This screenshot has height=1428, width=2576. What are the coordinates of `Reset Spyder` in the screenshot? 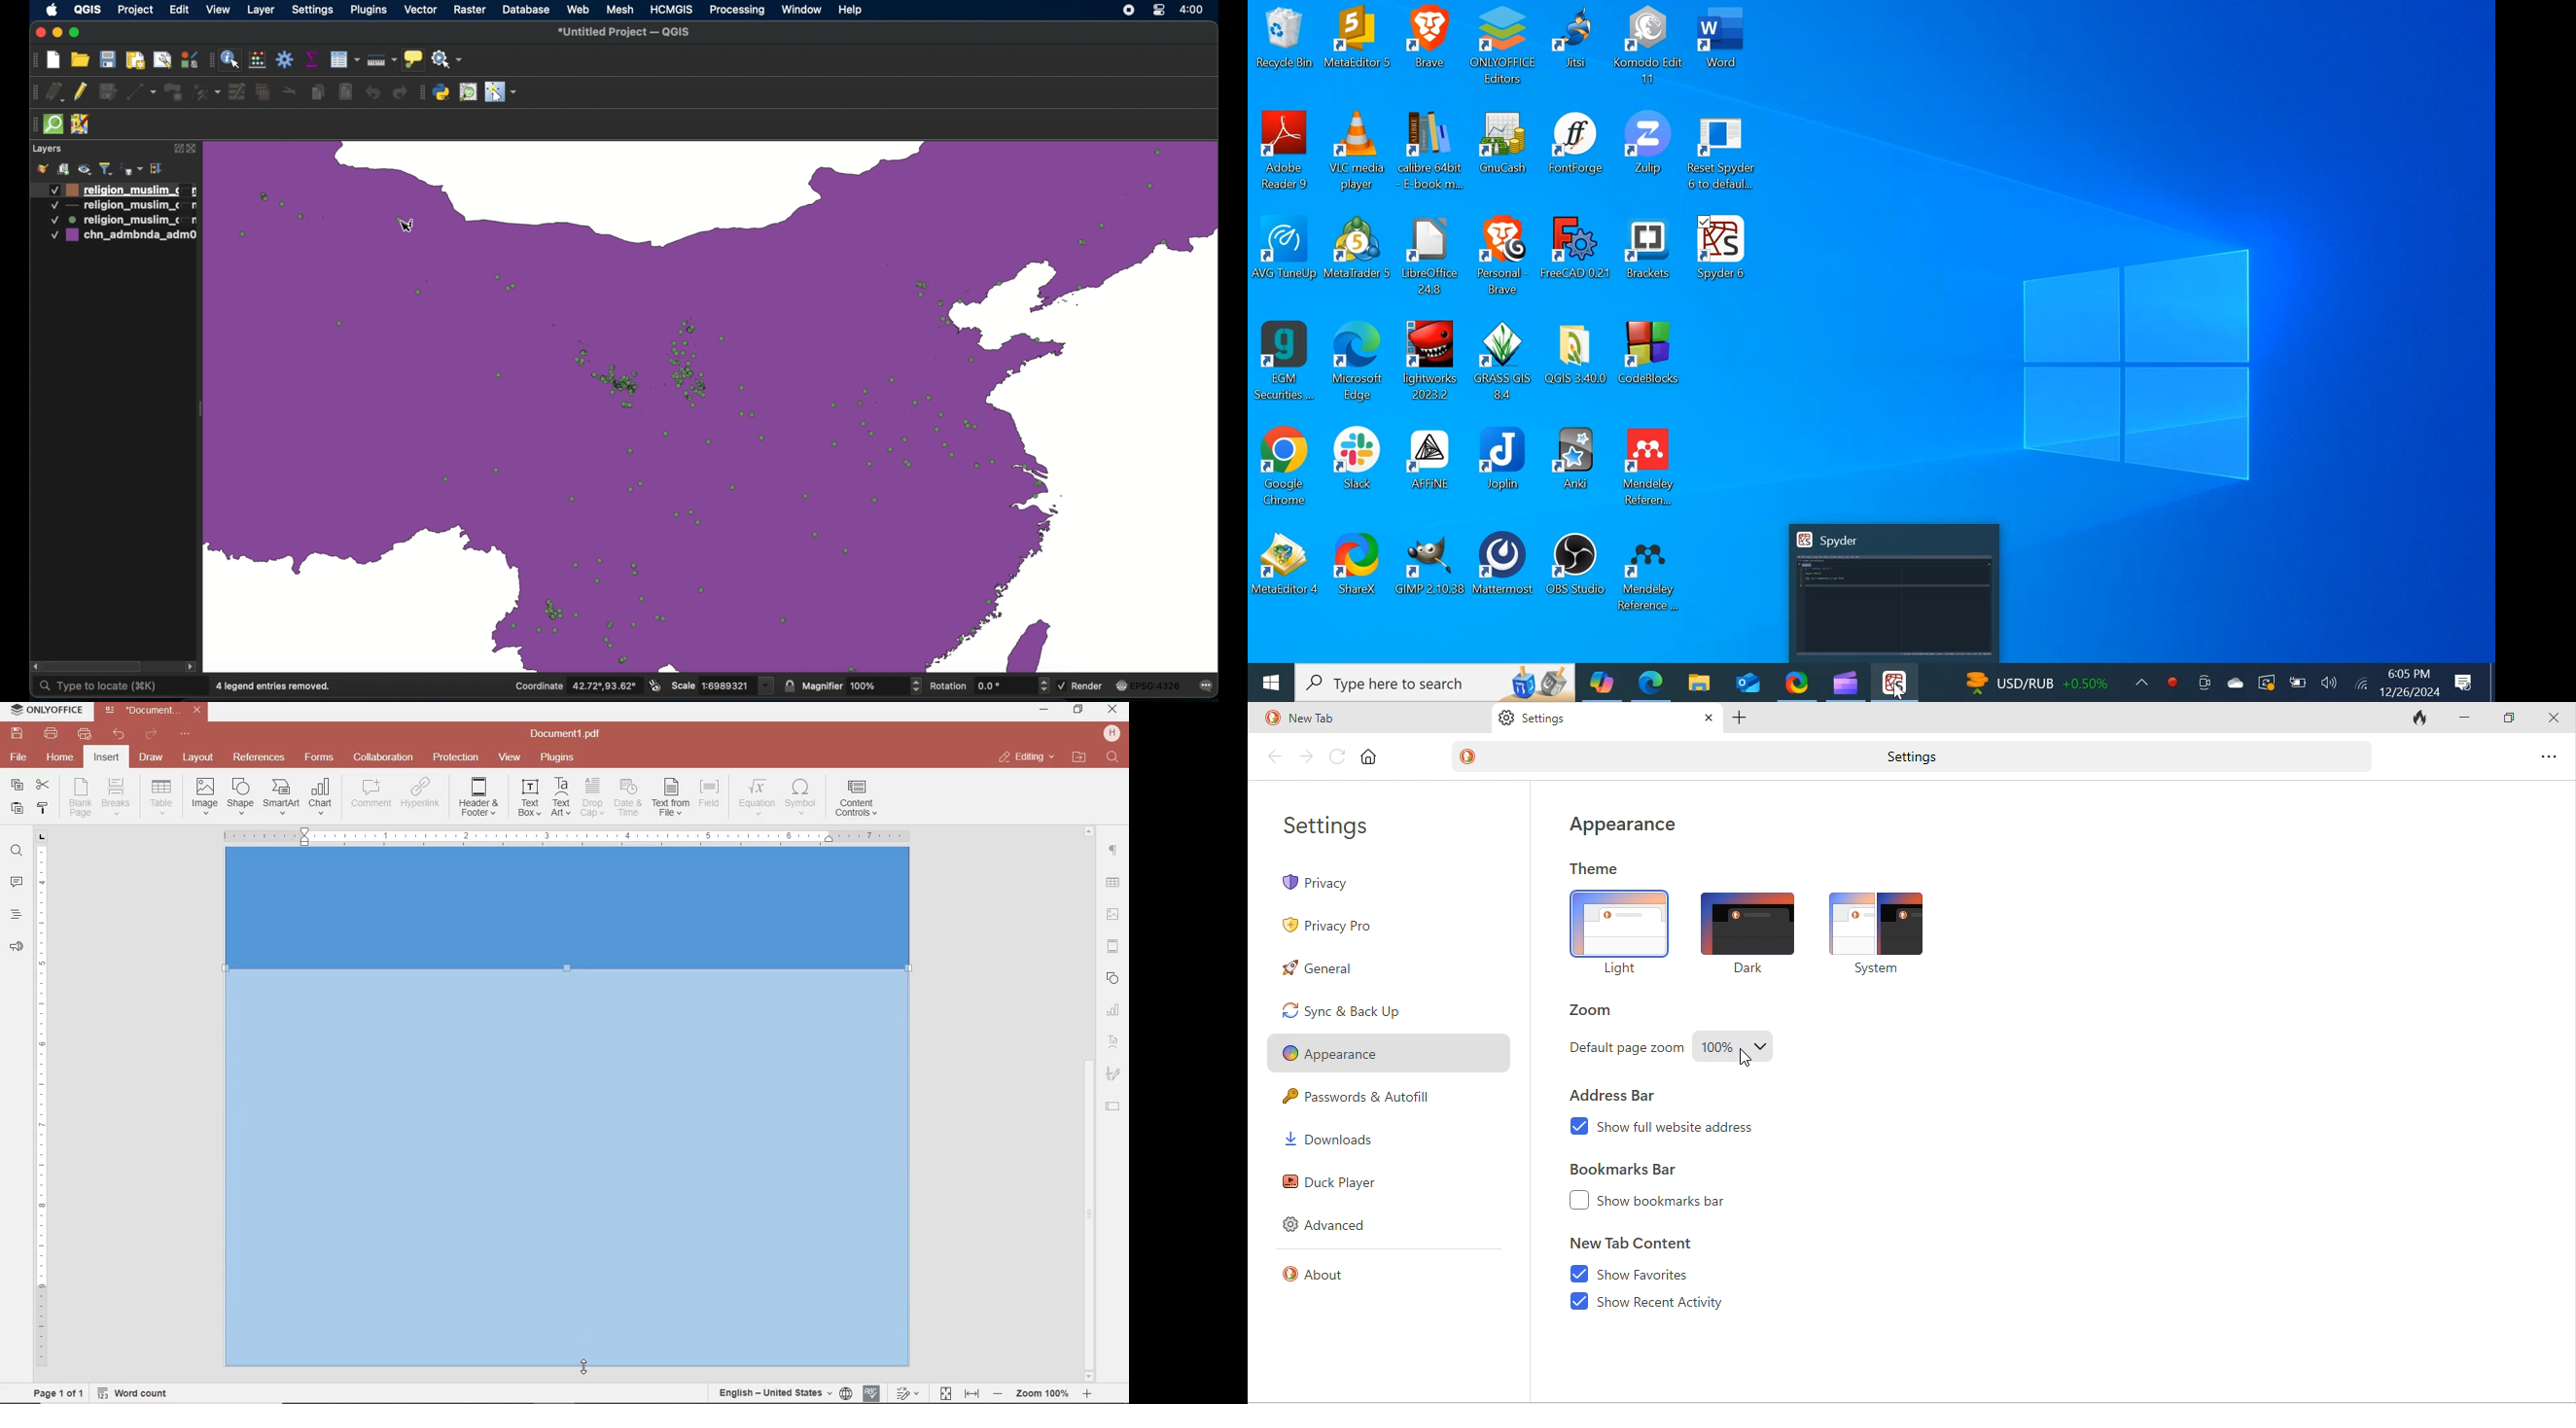 It's located at (1729, 155).